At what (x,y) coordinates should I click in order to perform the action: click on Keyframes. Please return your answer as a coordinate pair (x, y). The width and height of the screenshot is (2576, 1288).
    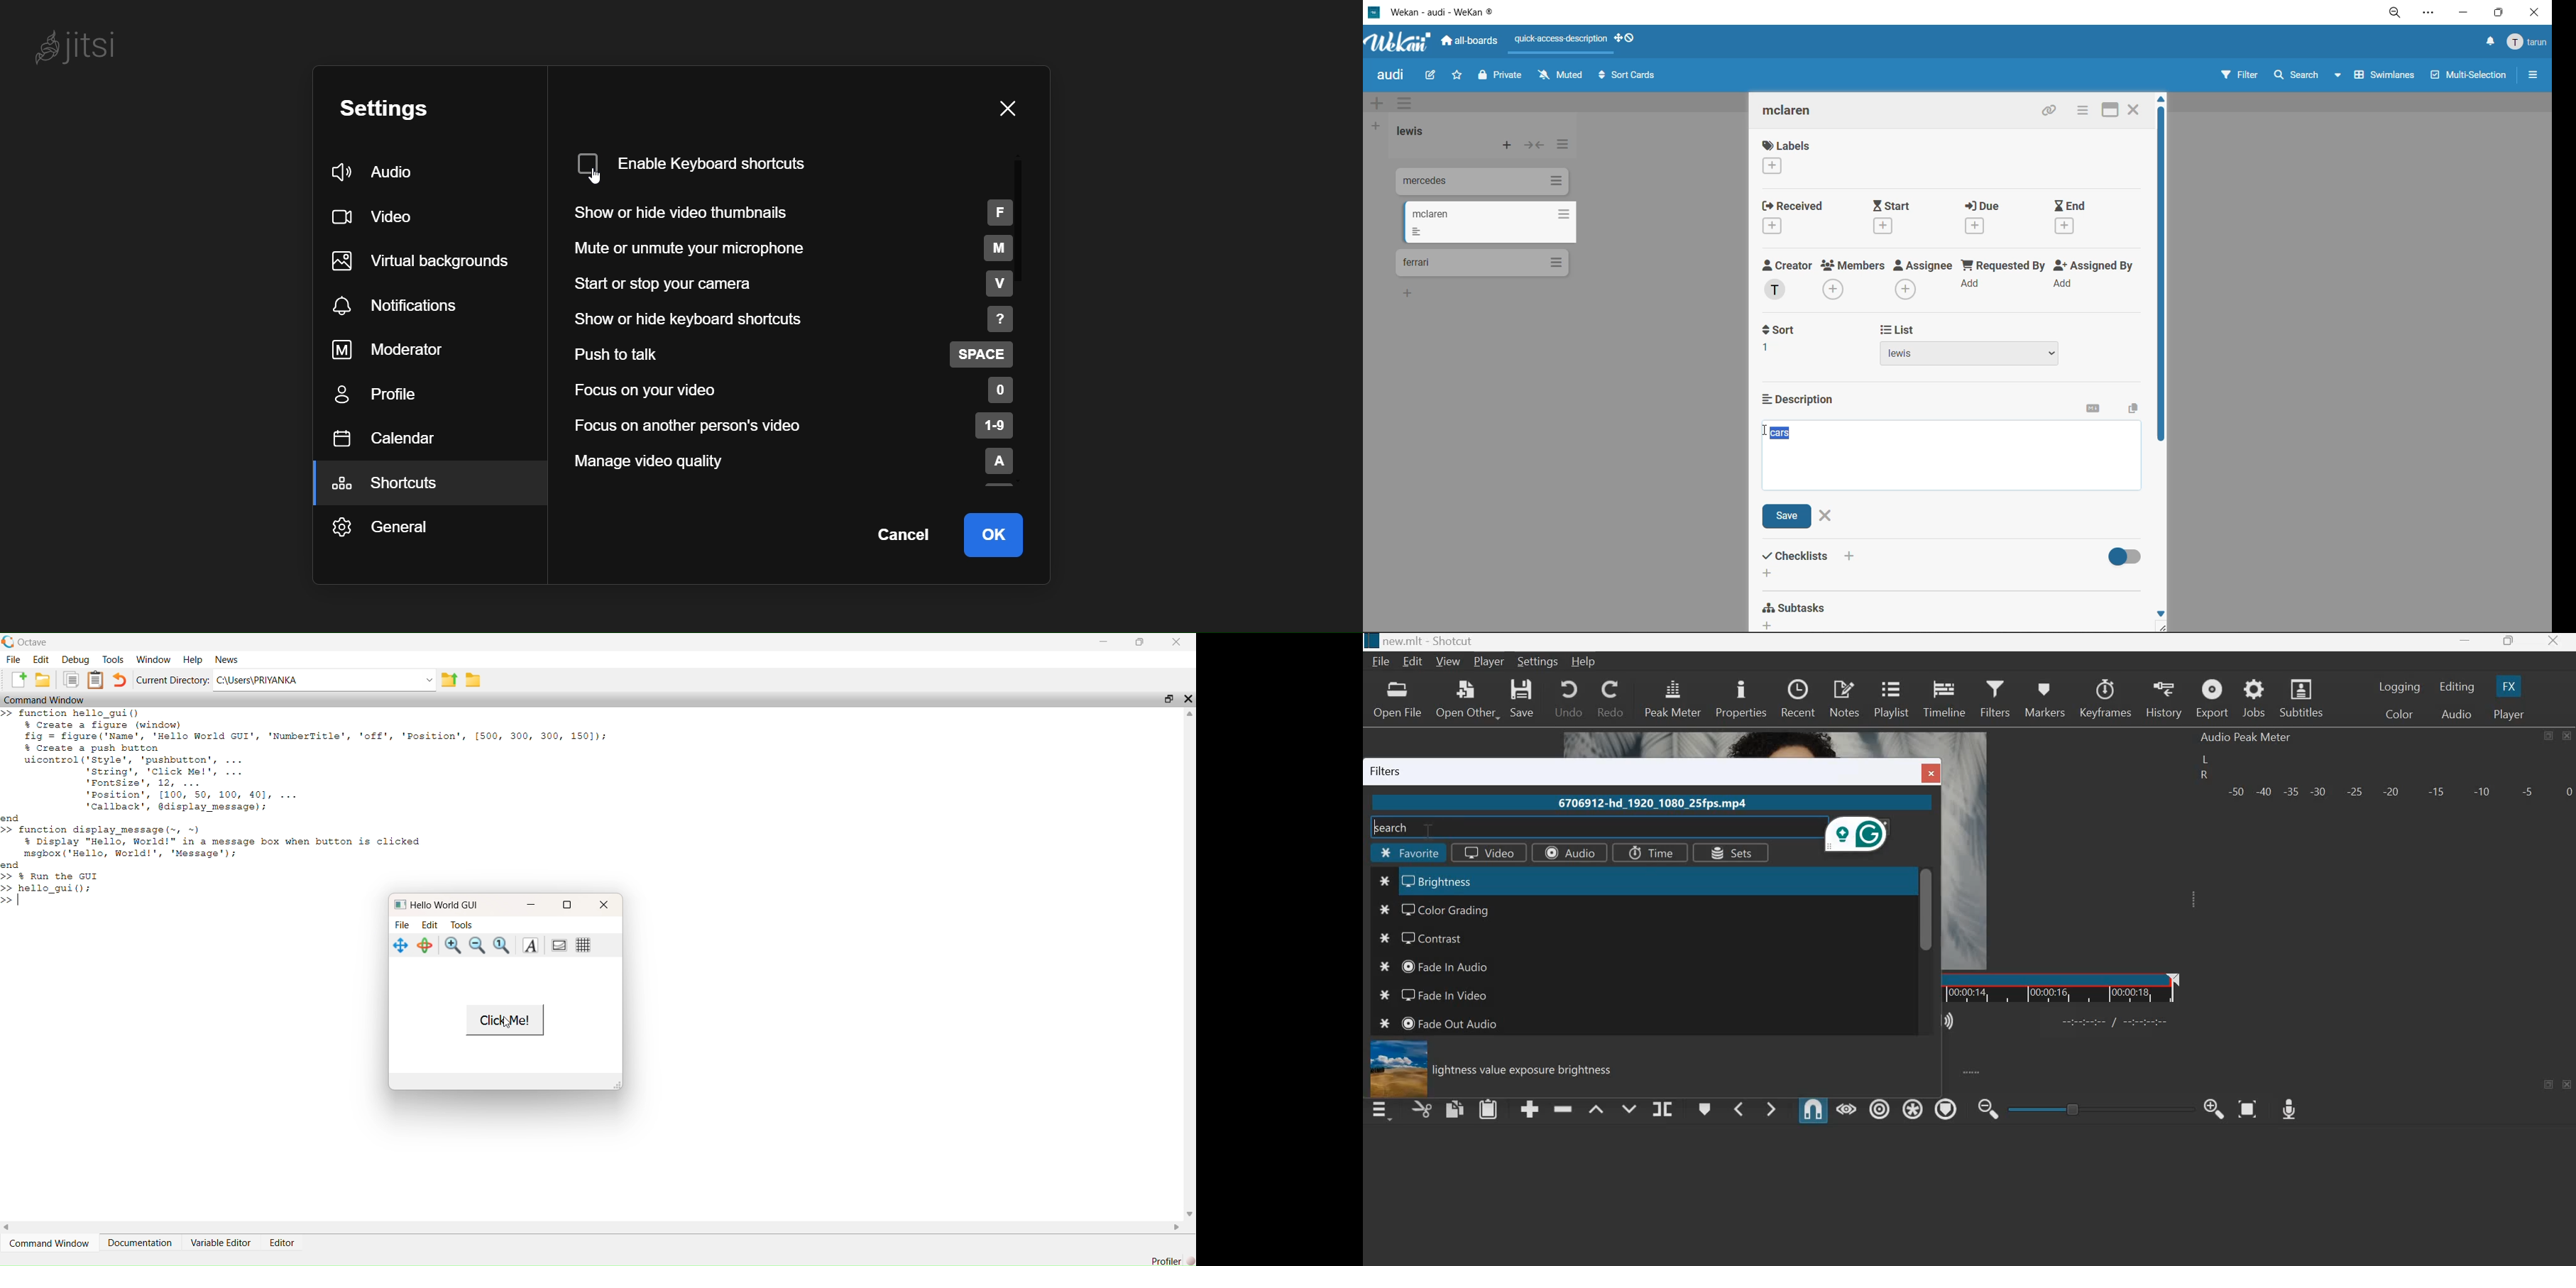
    Looking at the image, I should click on (2106, 698).